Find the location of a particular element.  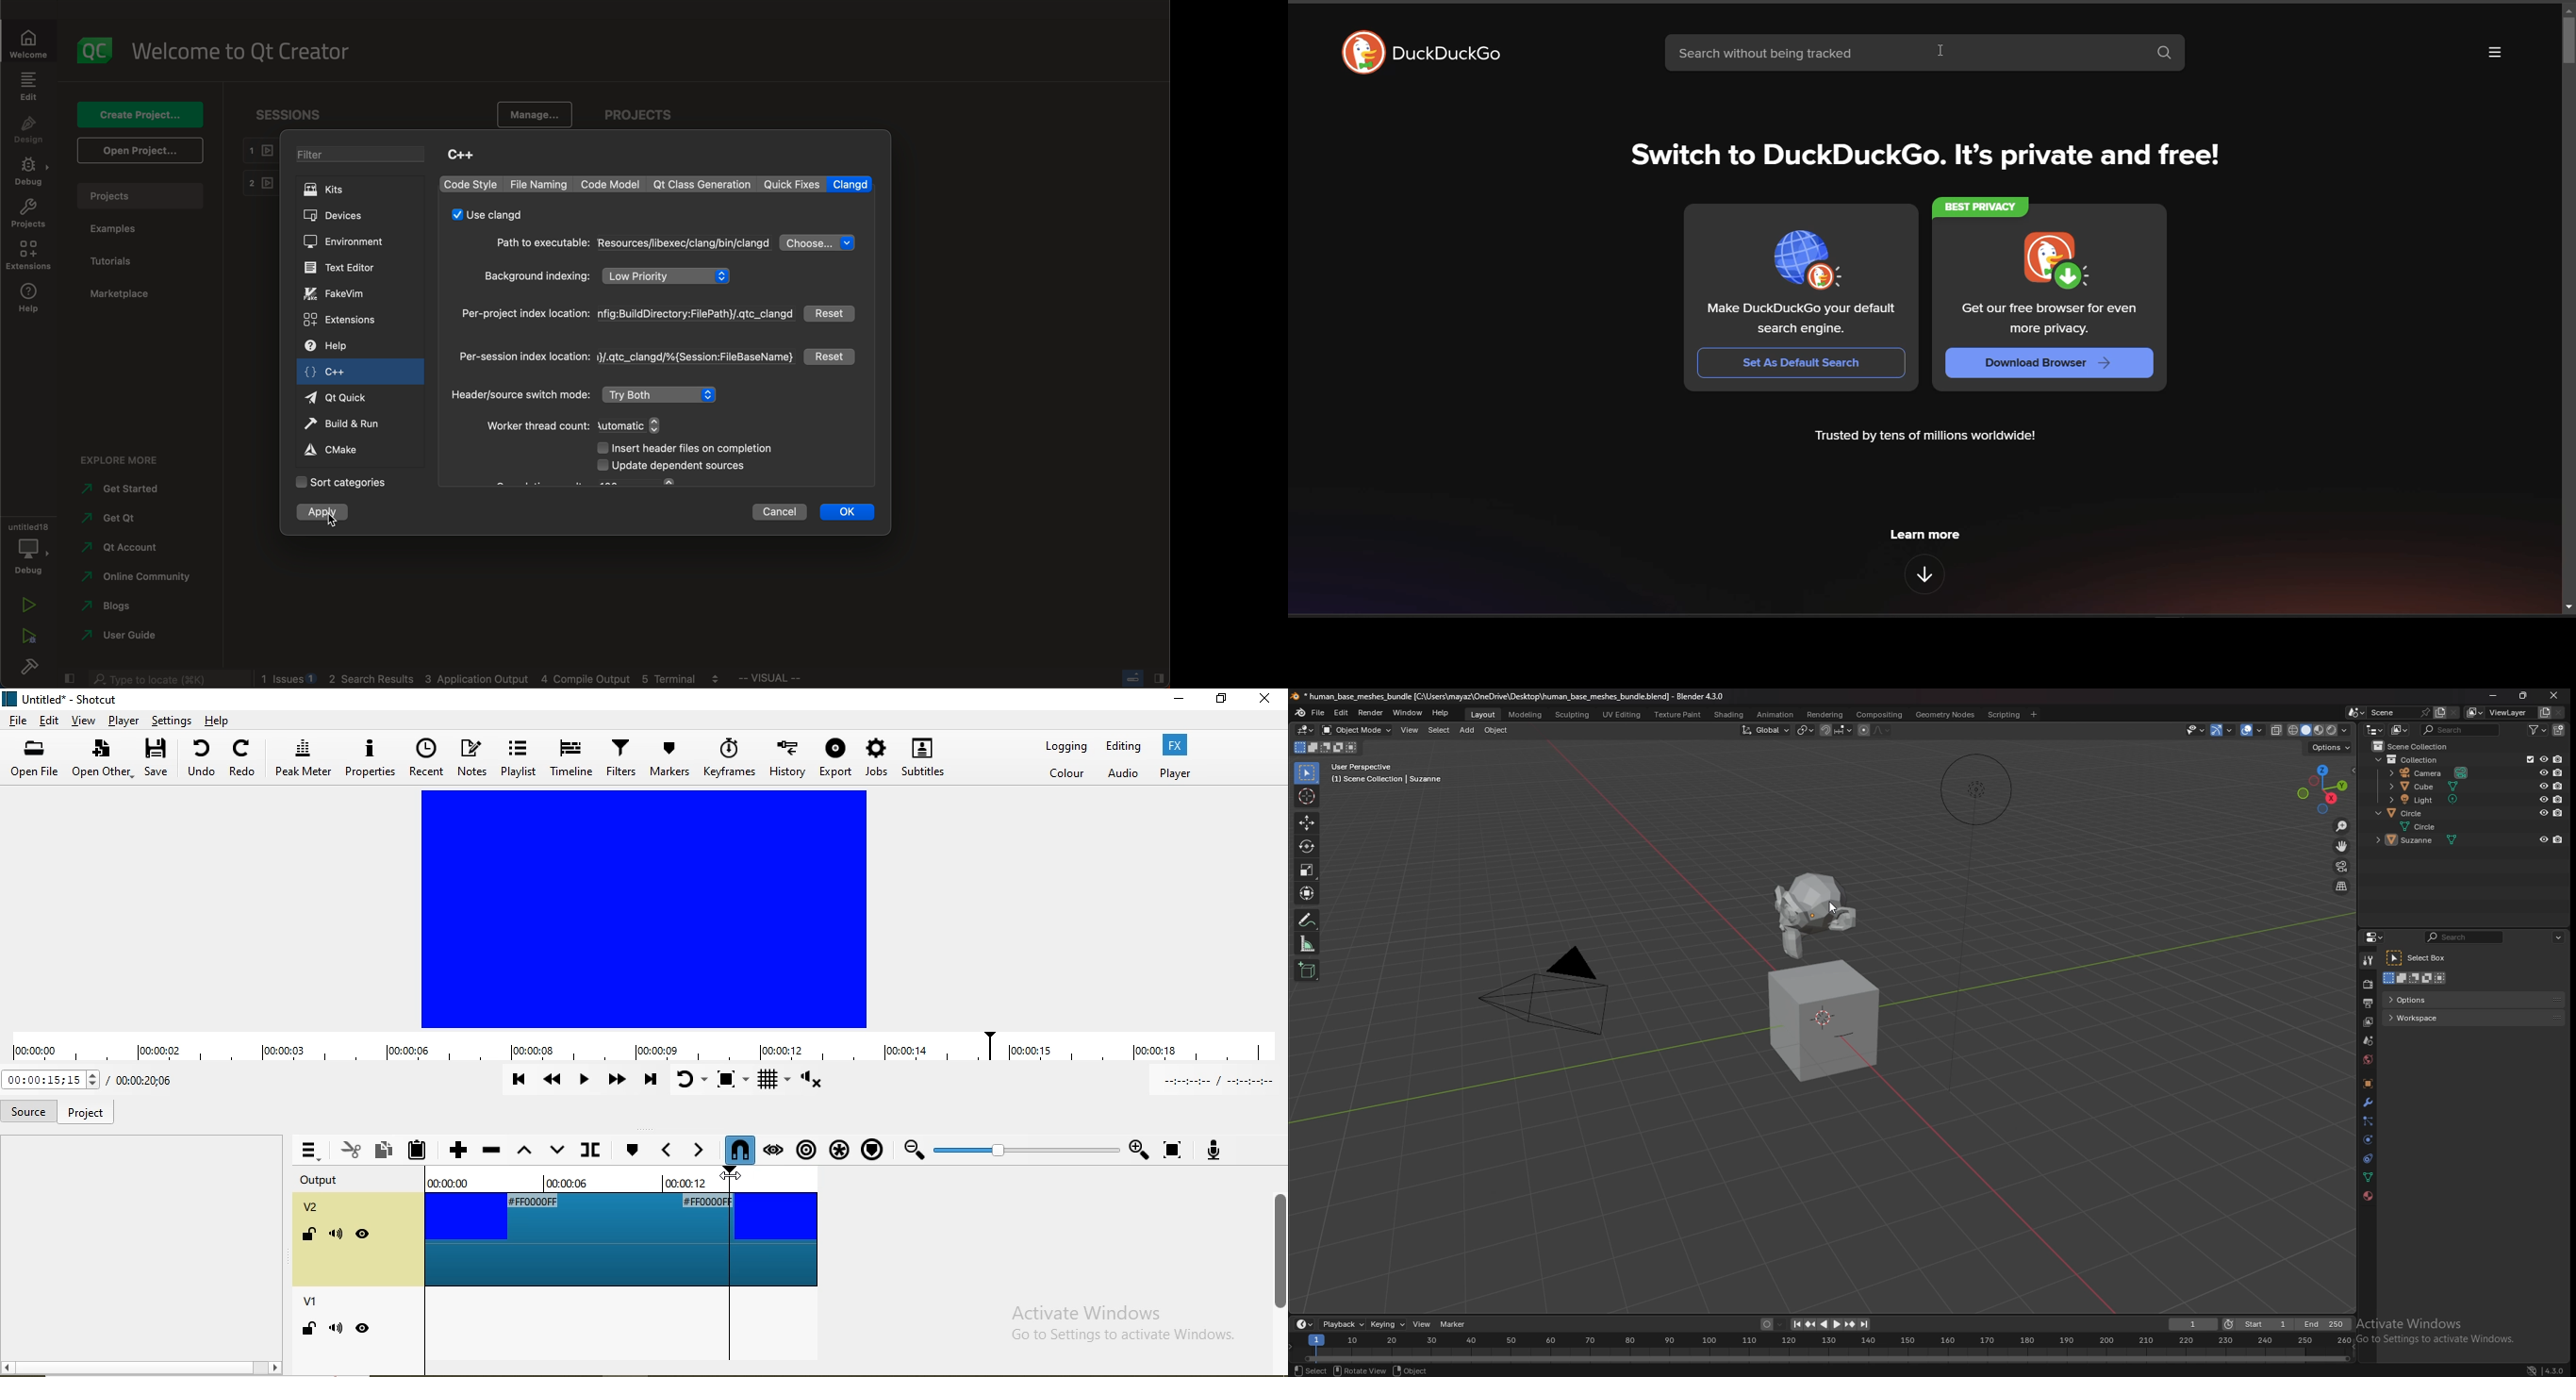

select box is located at coordinates (2422, 959).